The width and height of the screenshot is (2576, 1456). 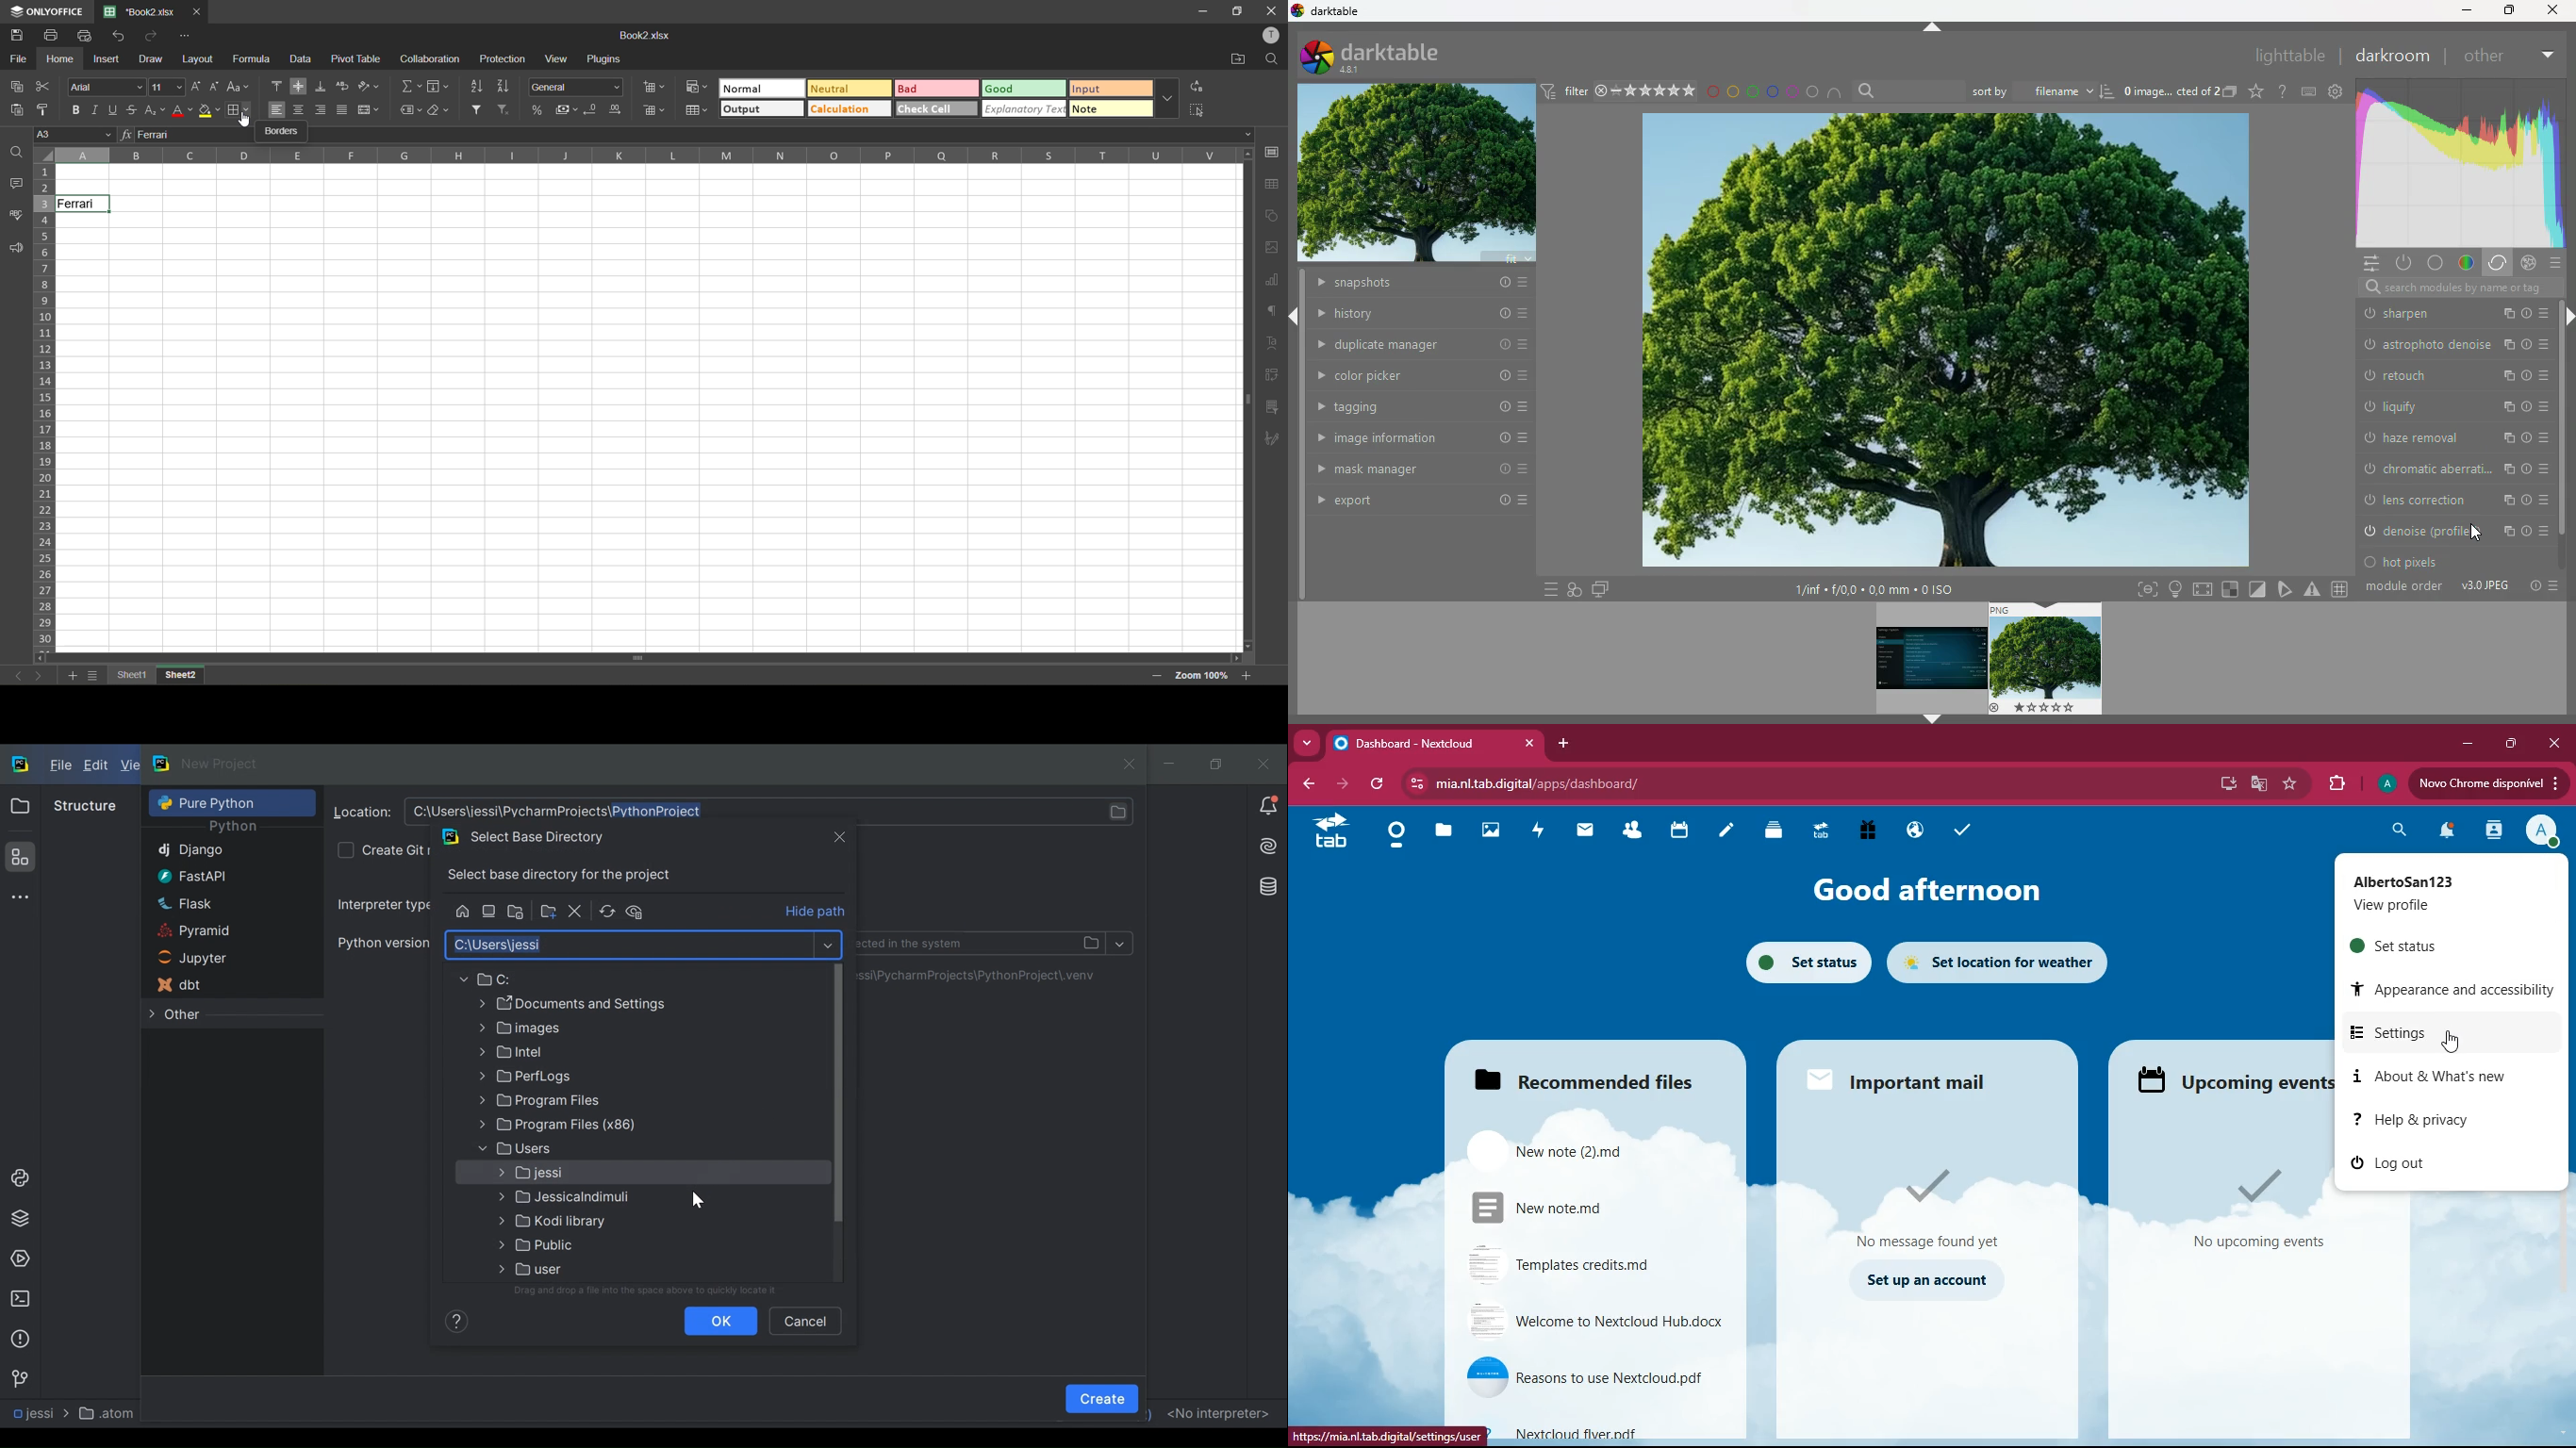 What do you see at coordinates (1330, 835) in the screenshot?
I see `tab` at bounding box center [1330, 835].